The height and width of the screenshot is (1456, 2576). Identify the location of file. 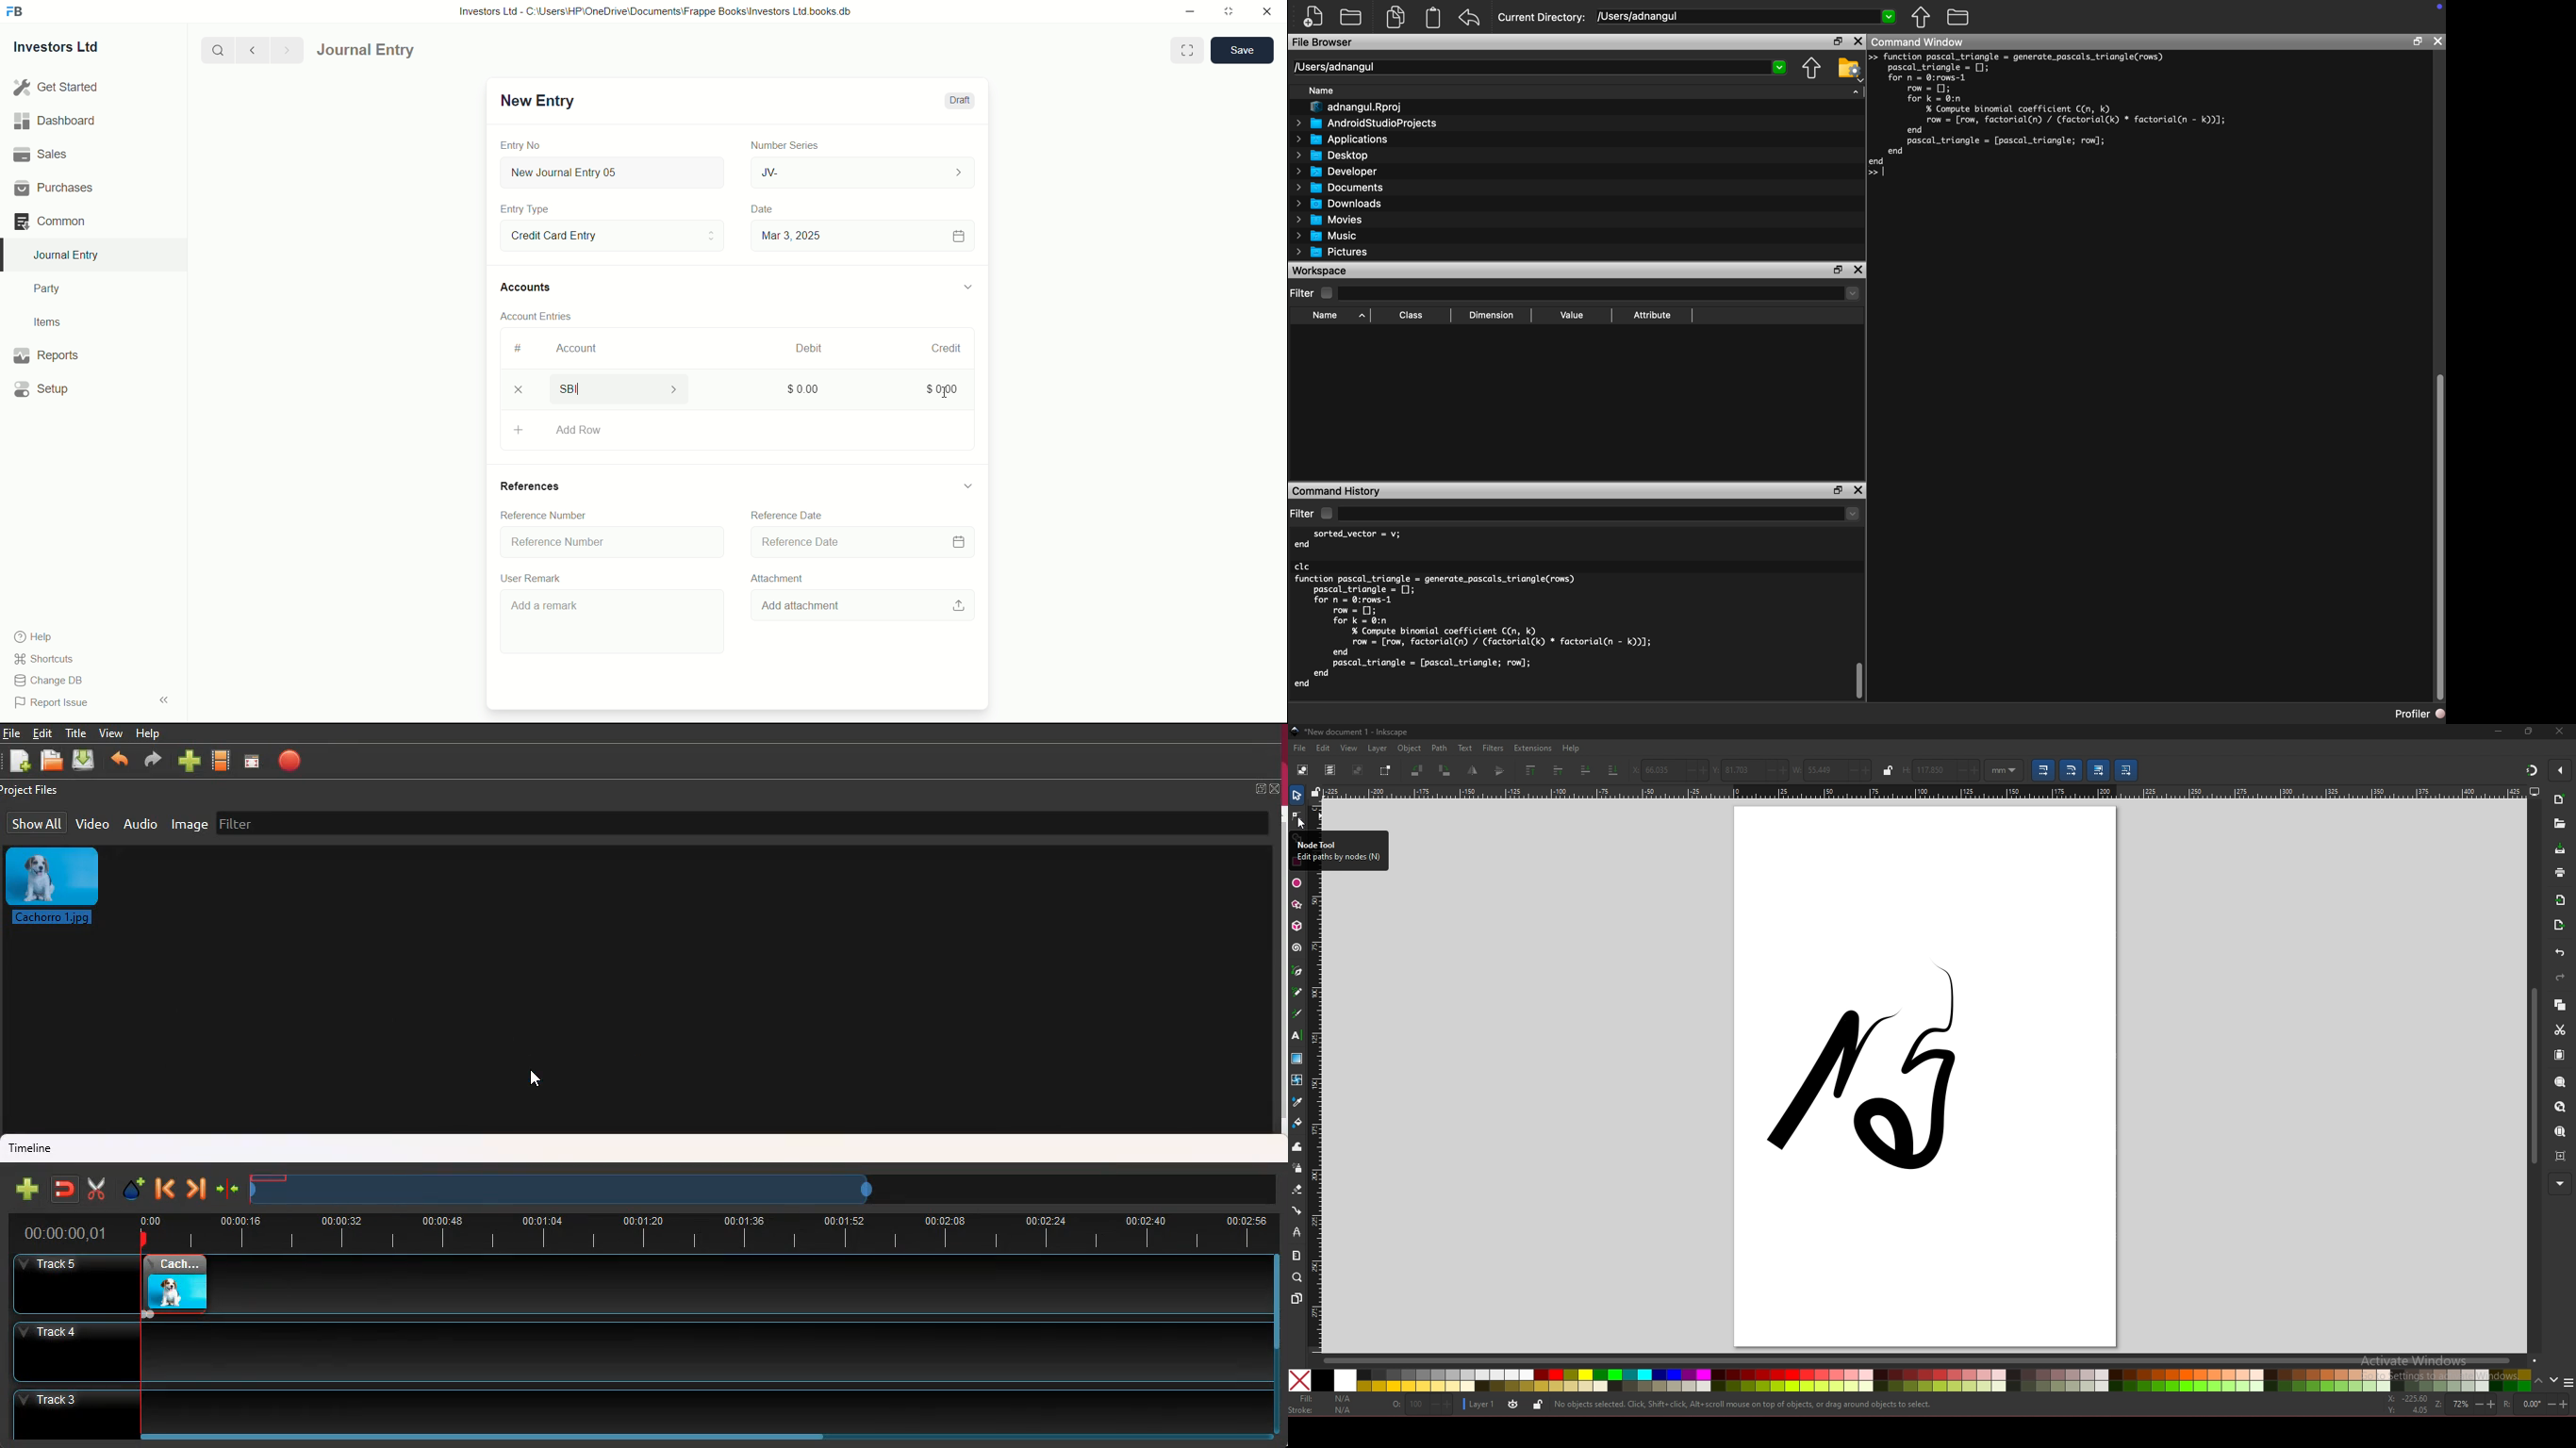
(11, 732).